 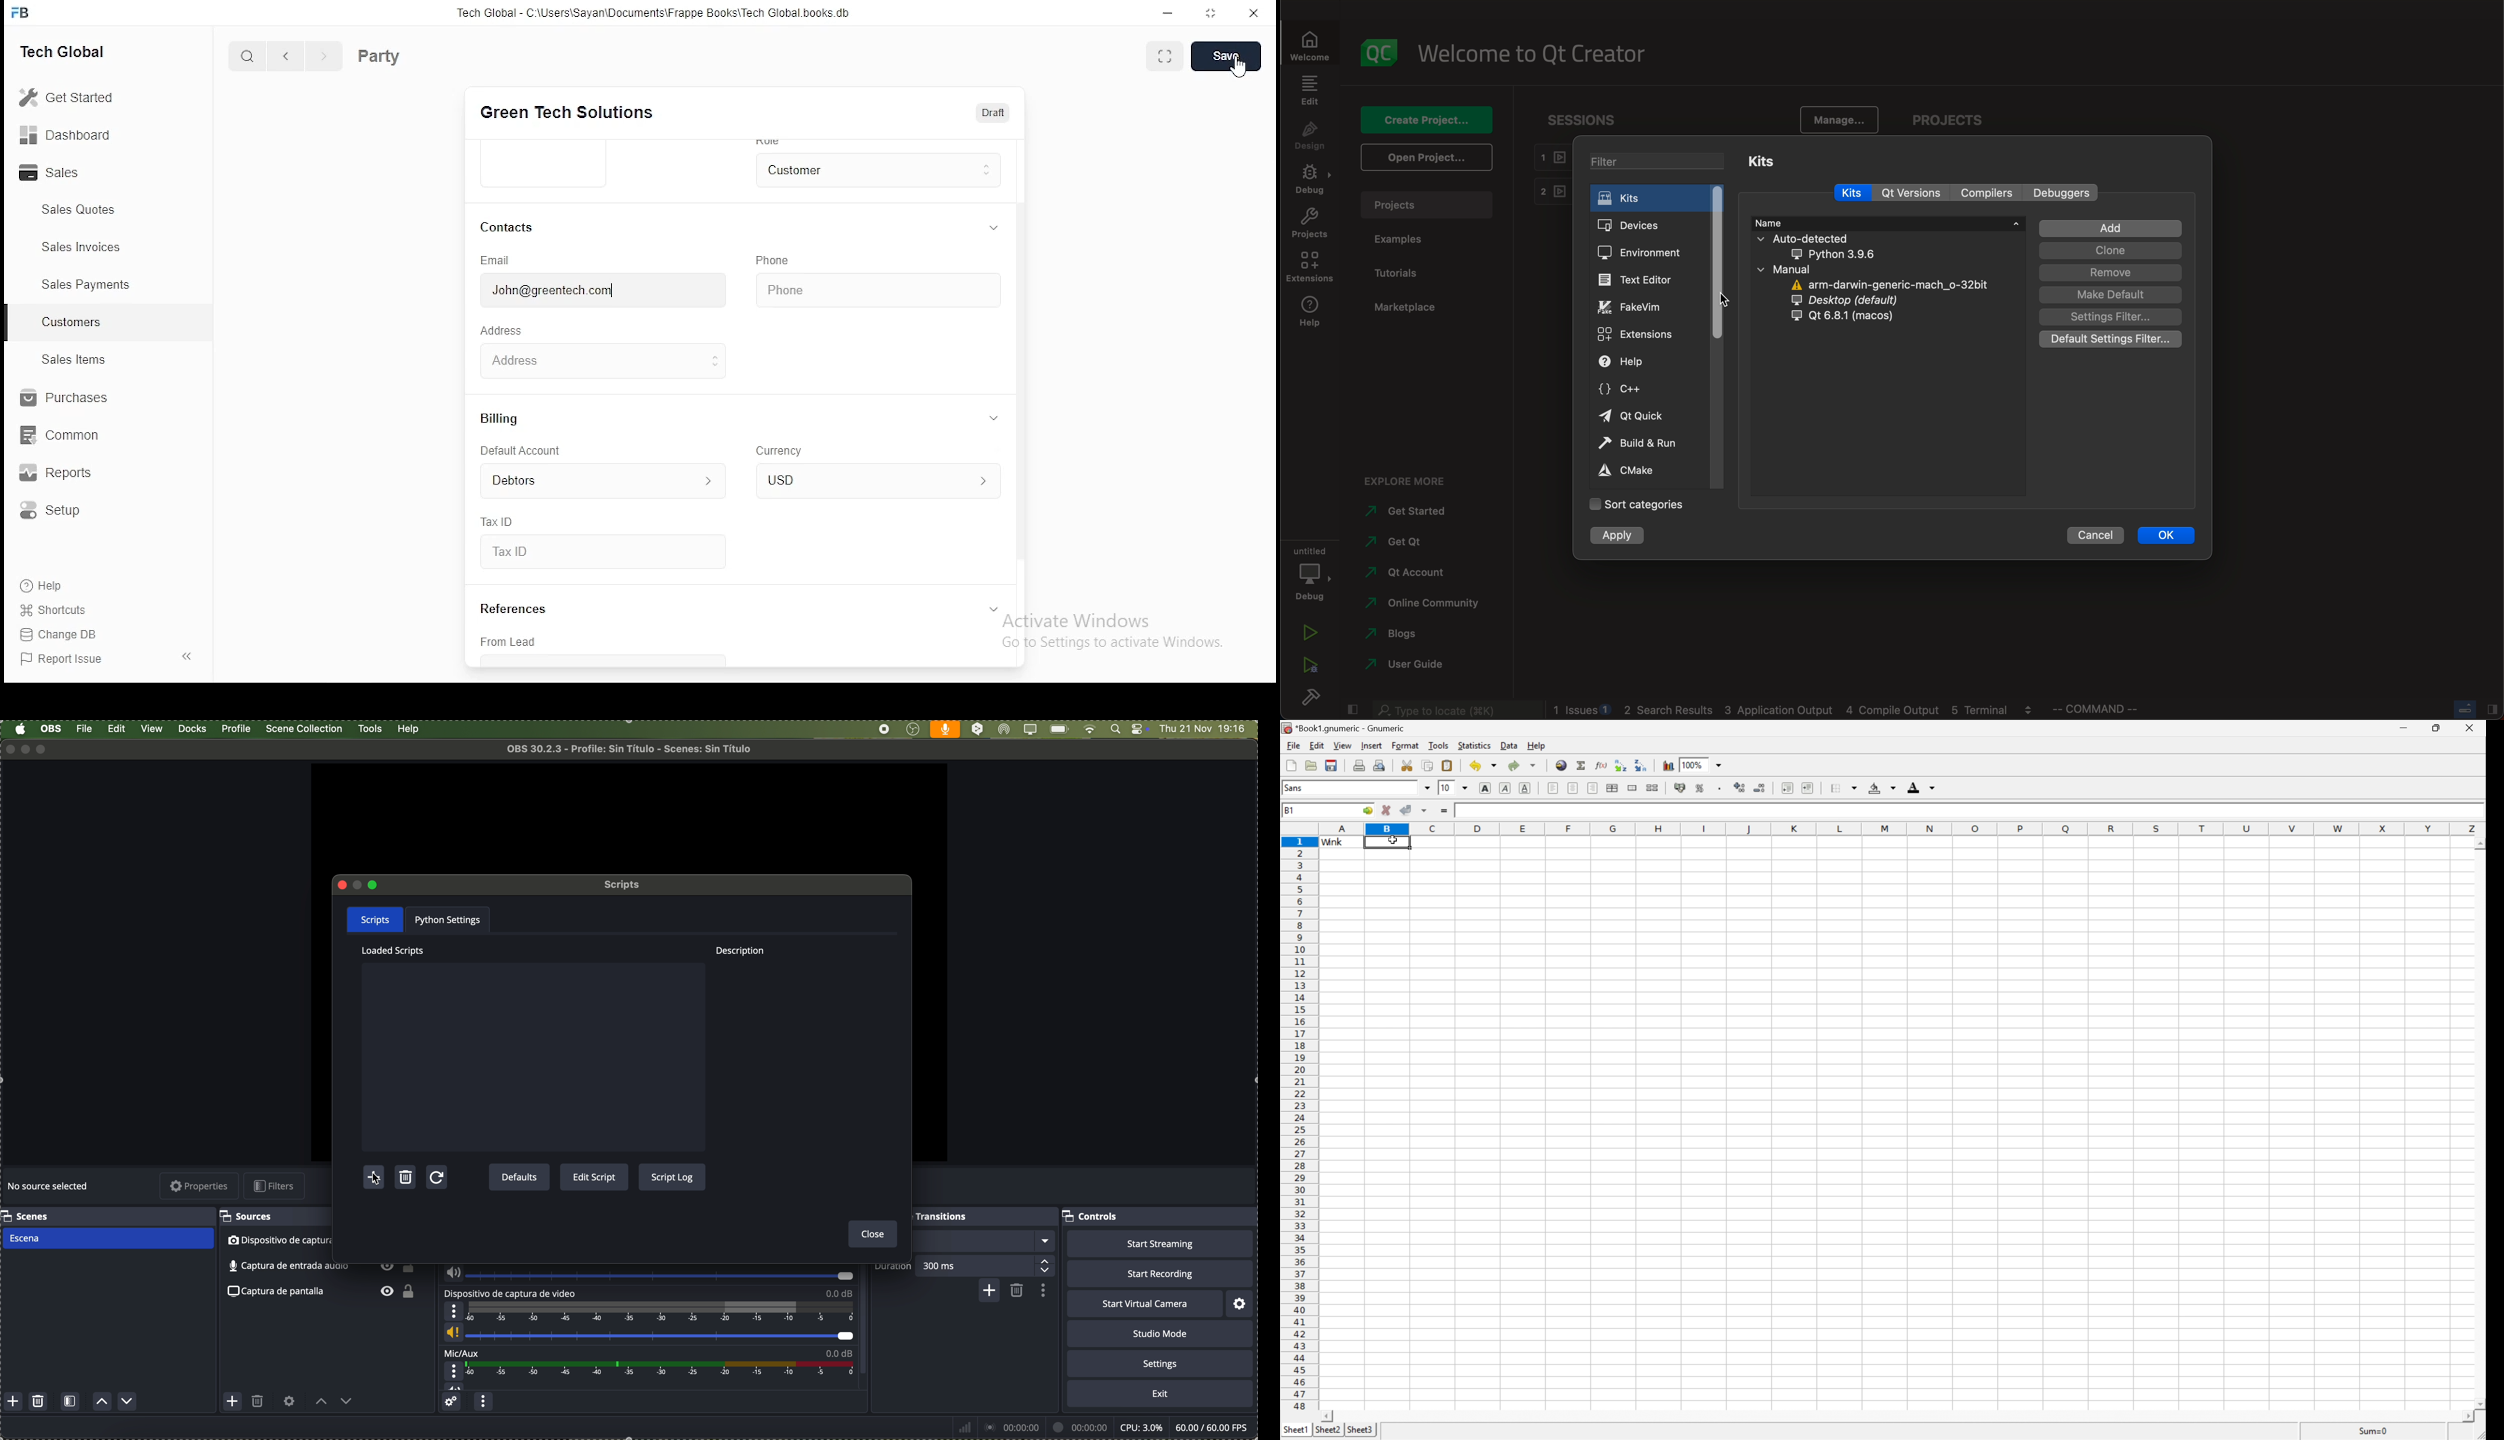 I want to click on references, so click(x=525, y=609).